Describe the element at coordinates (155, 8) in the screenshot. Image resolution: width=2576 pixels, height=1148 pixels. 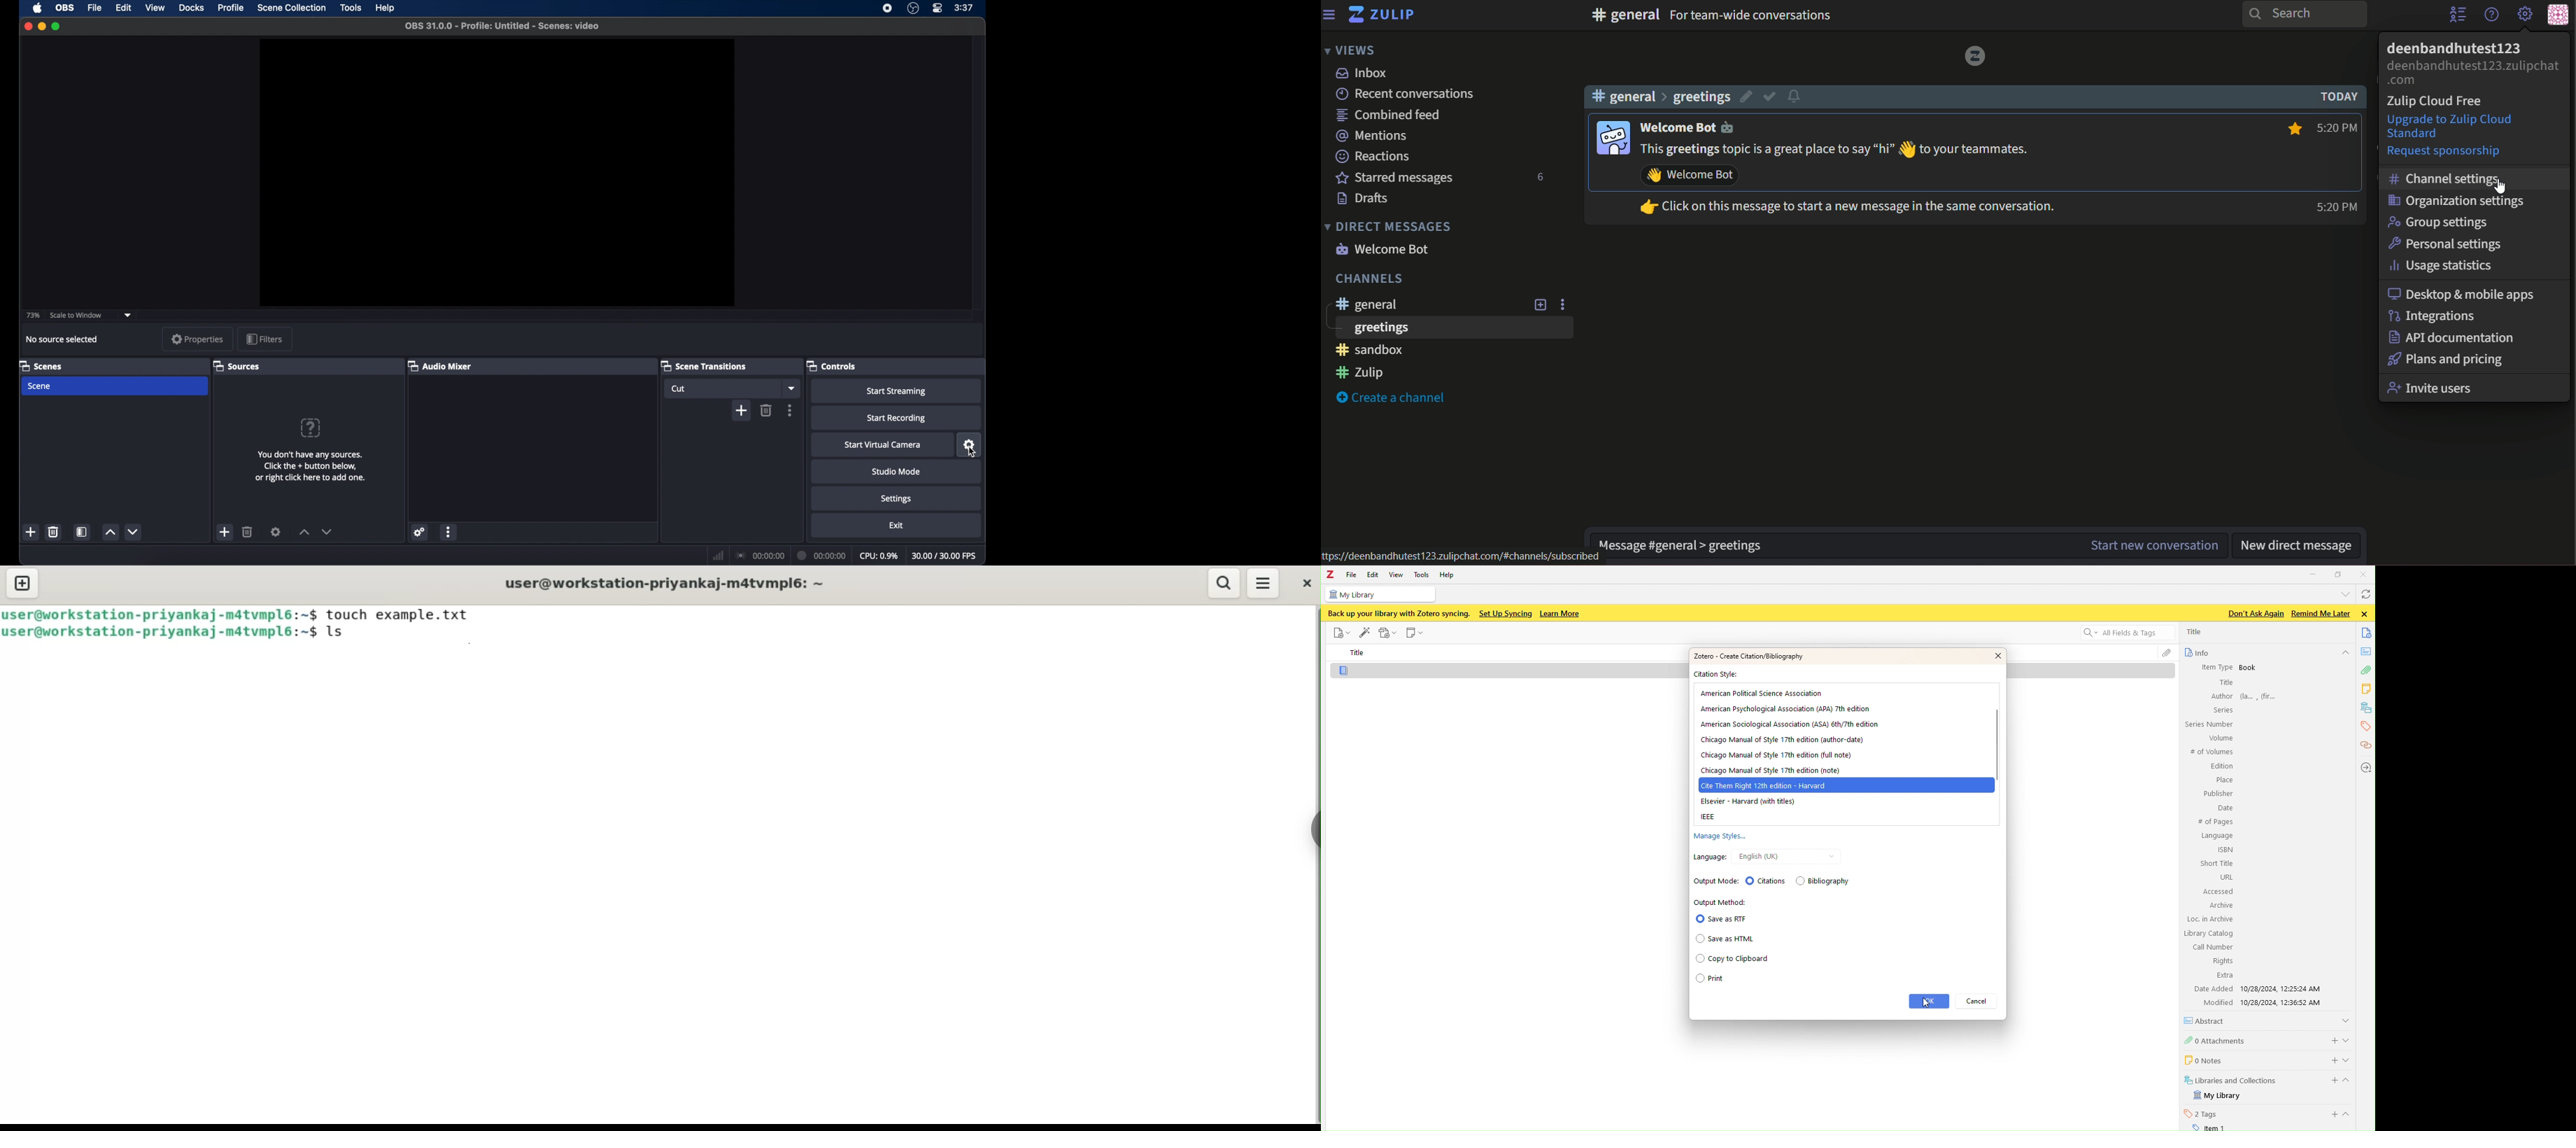
I see `view` at that location.